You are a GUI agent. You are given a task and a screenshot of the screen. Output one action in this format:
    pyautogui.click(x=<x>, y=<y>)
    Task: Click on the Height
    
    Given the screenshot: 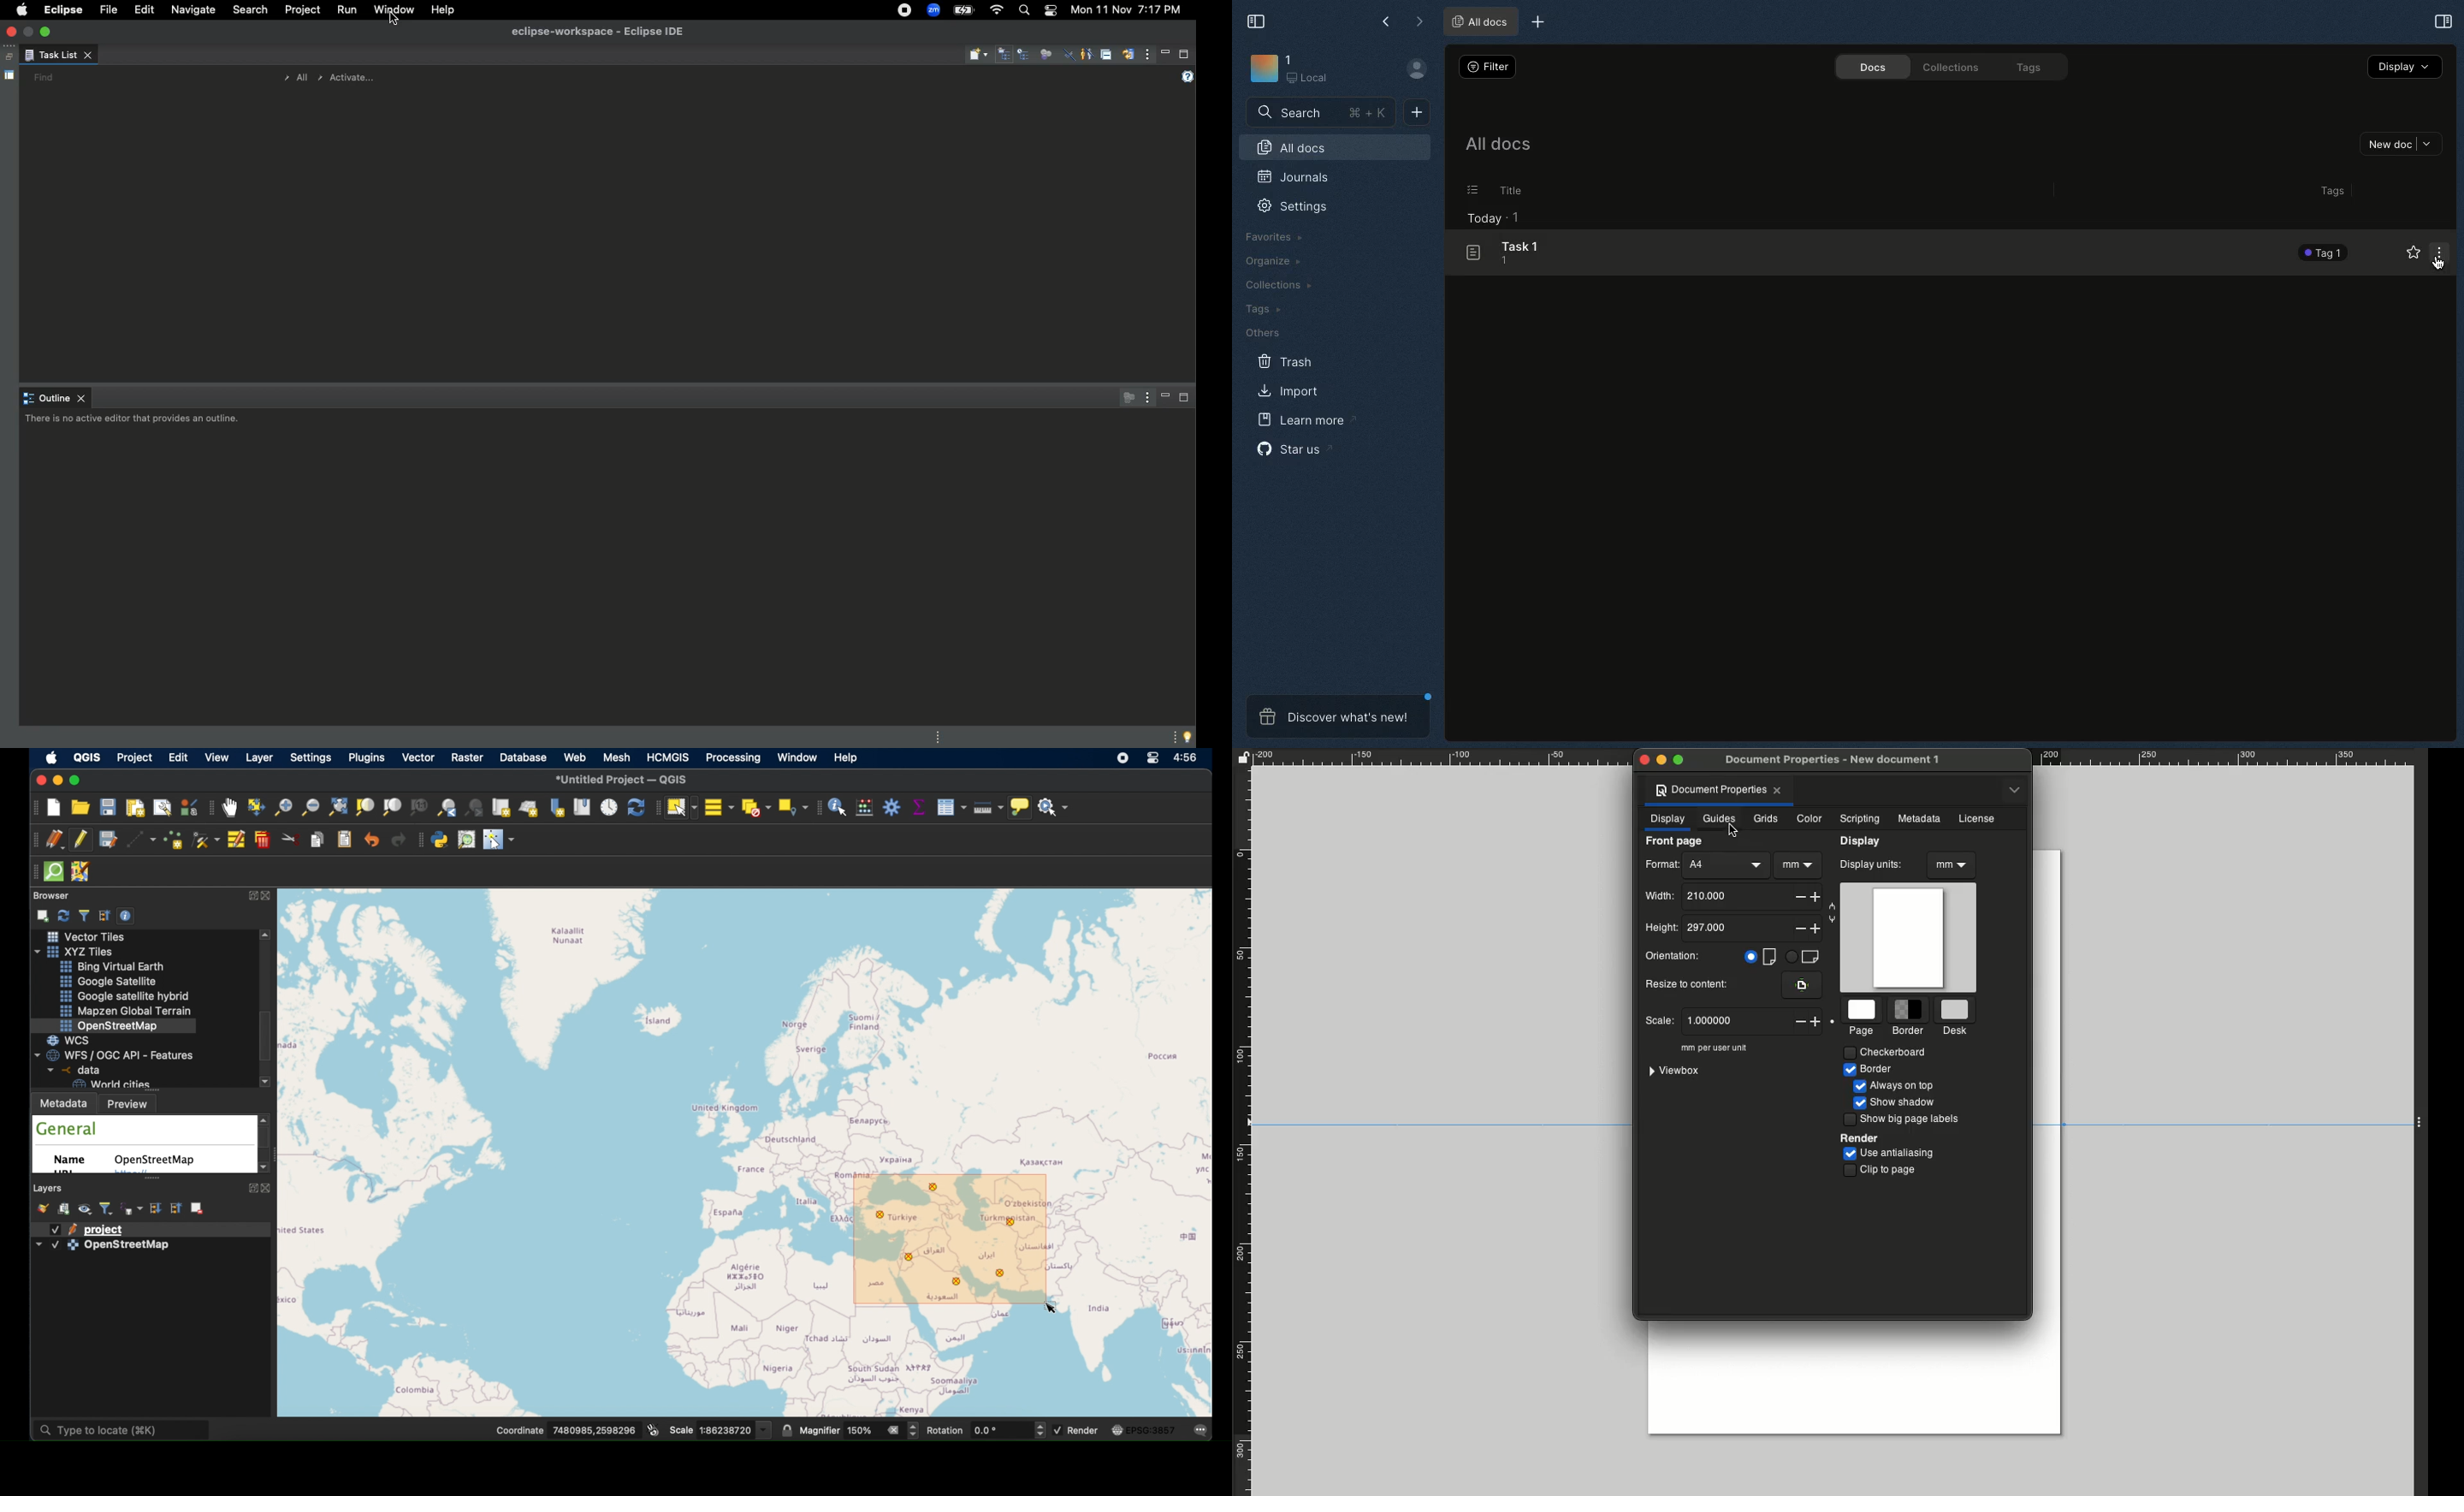 What is the action you would take?
    pyautogui.click(x=1658, y=929)
    